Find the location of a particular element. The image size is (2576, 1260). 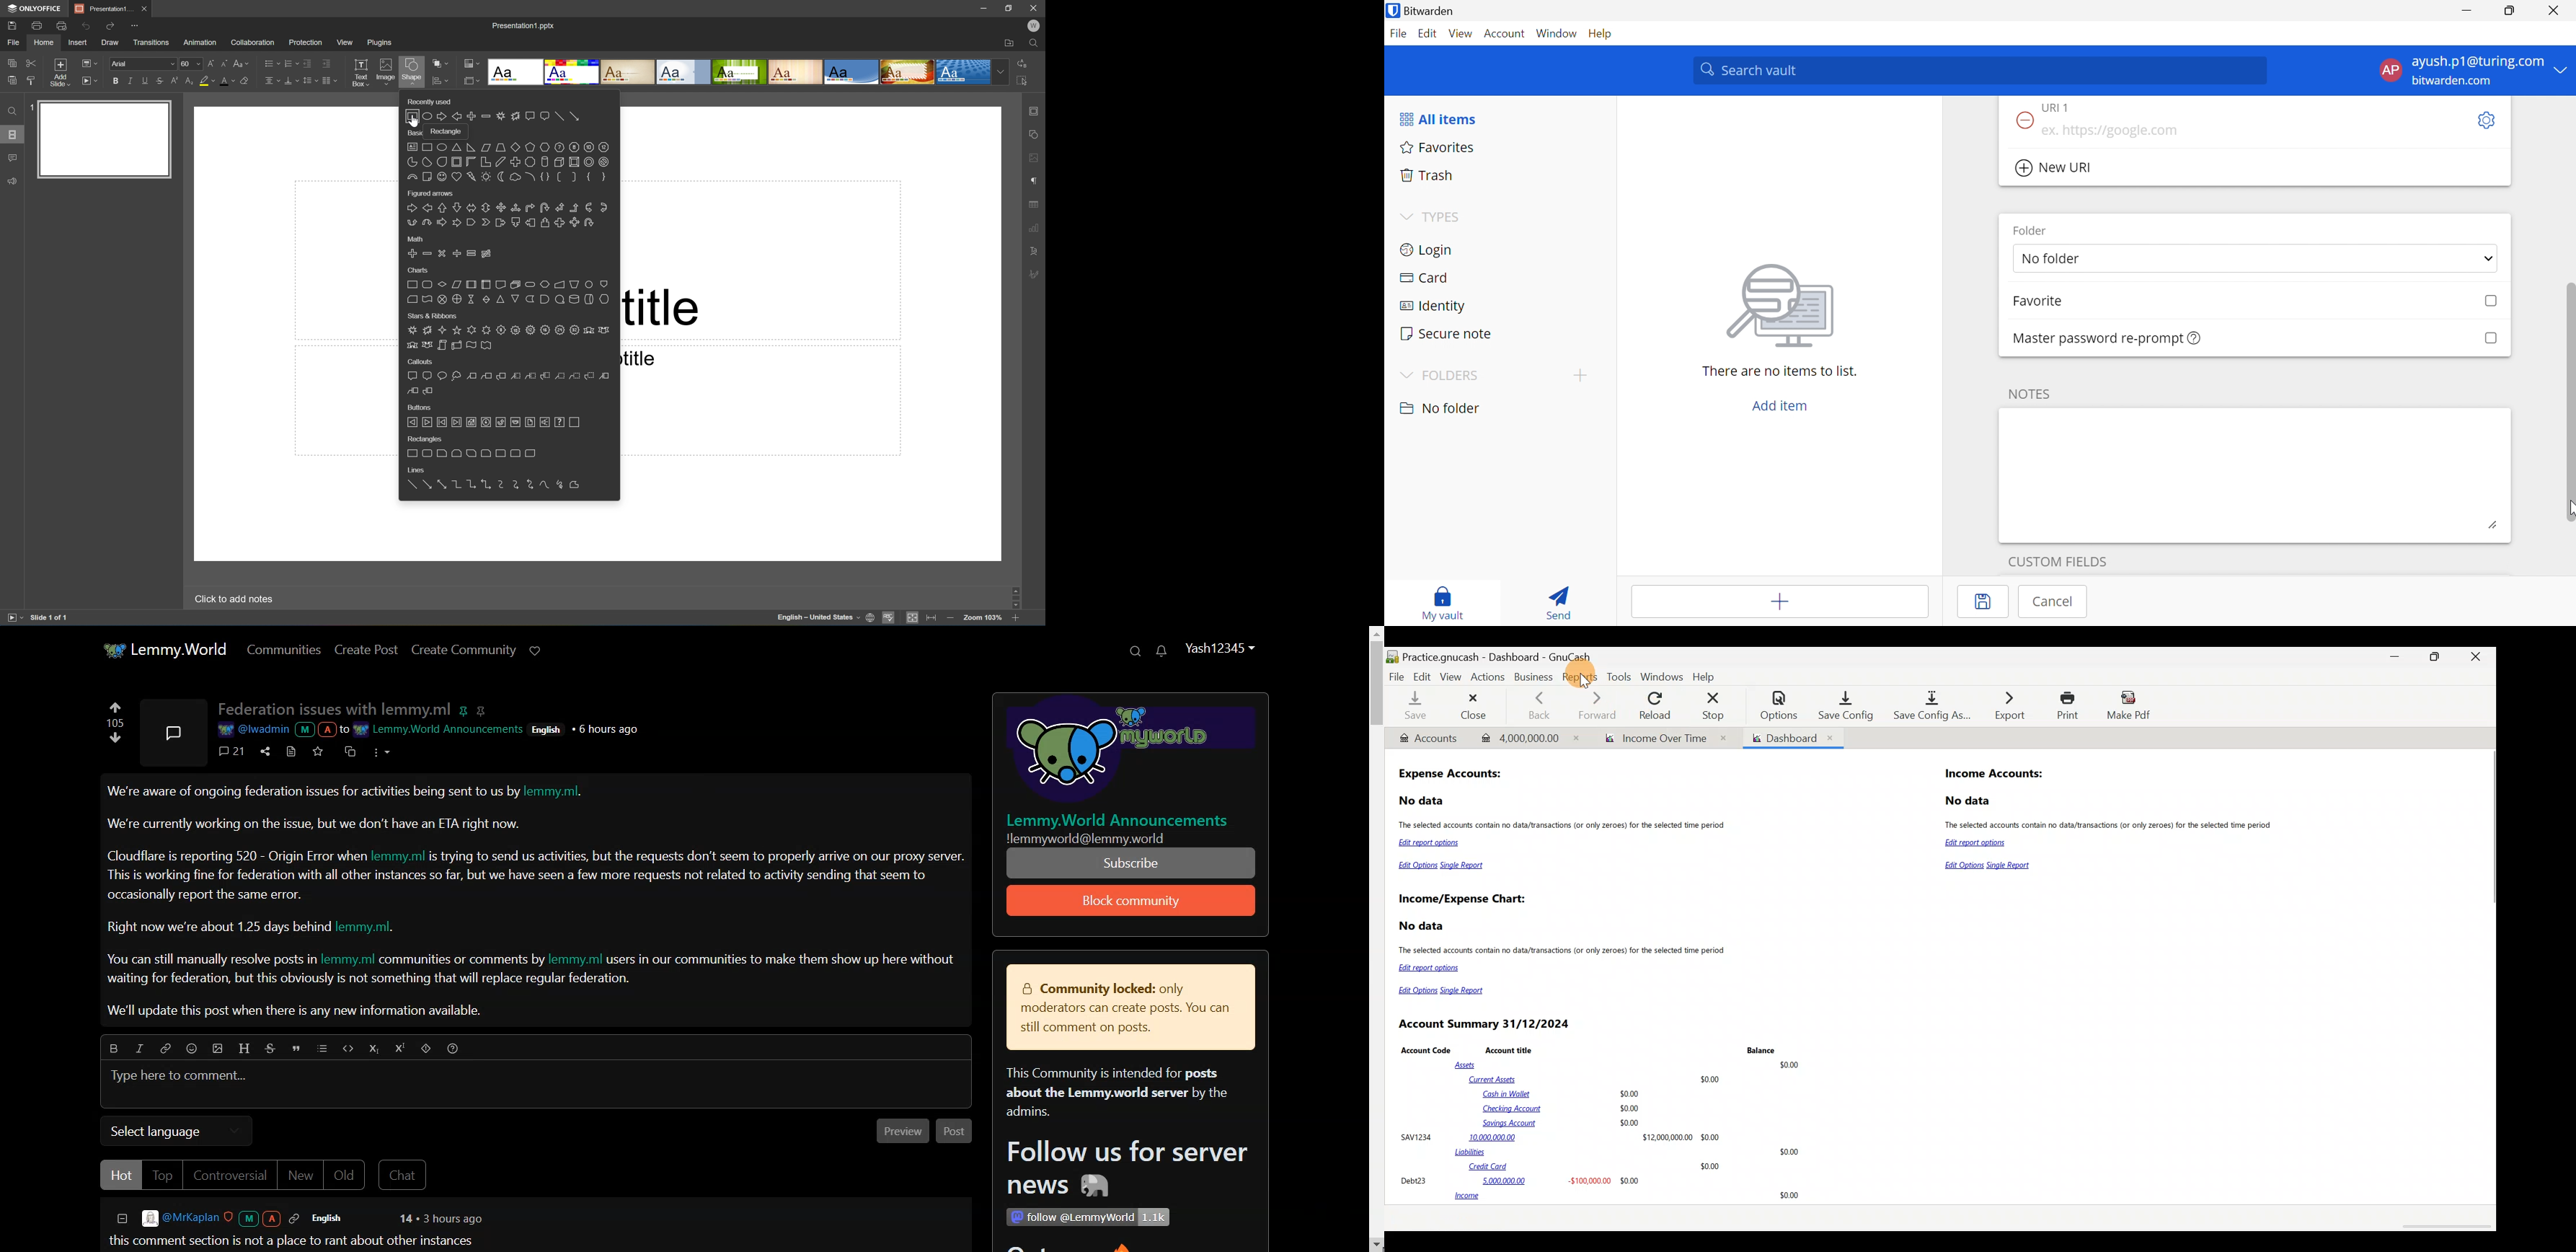

Redo is located at coordinates (111, 25).